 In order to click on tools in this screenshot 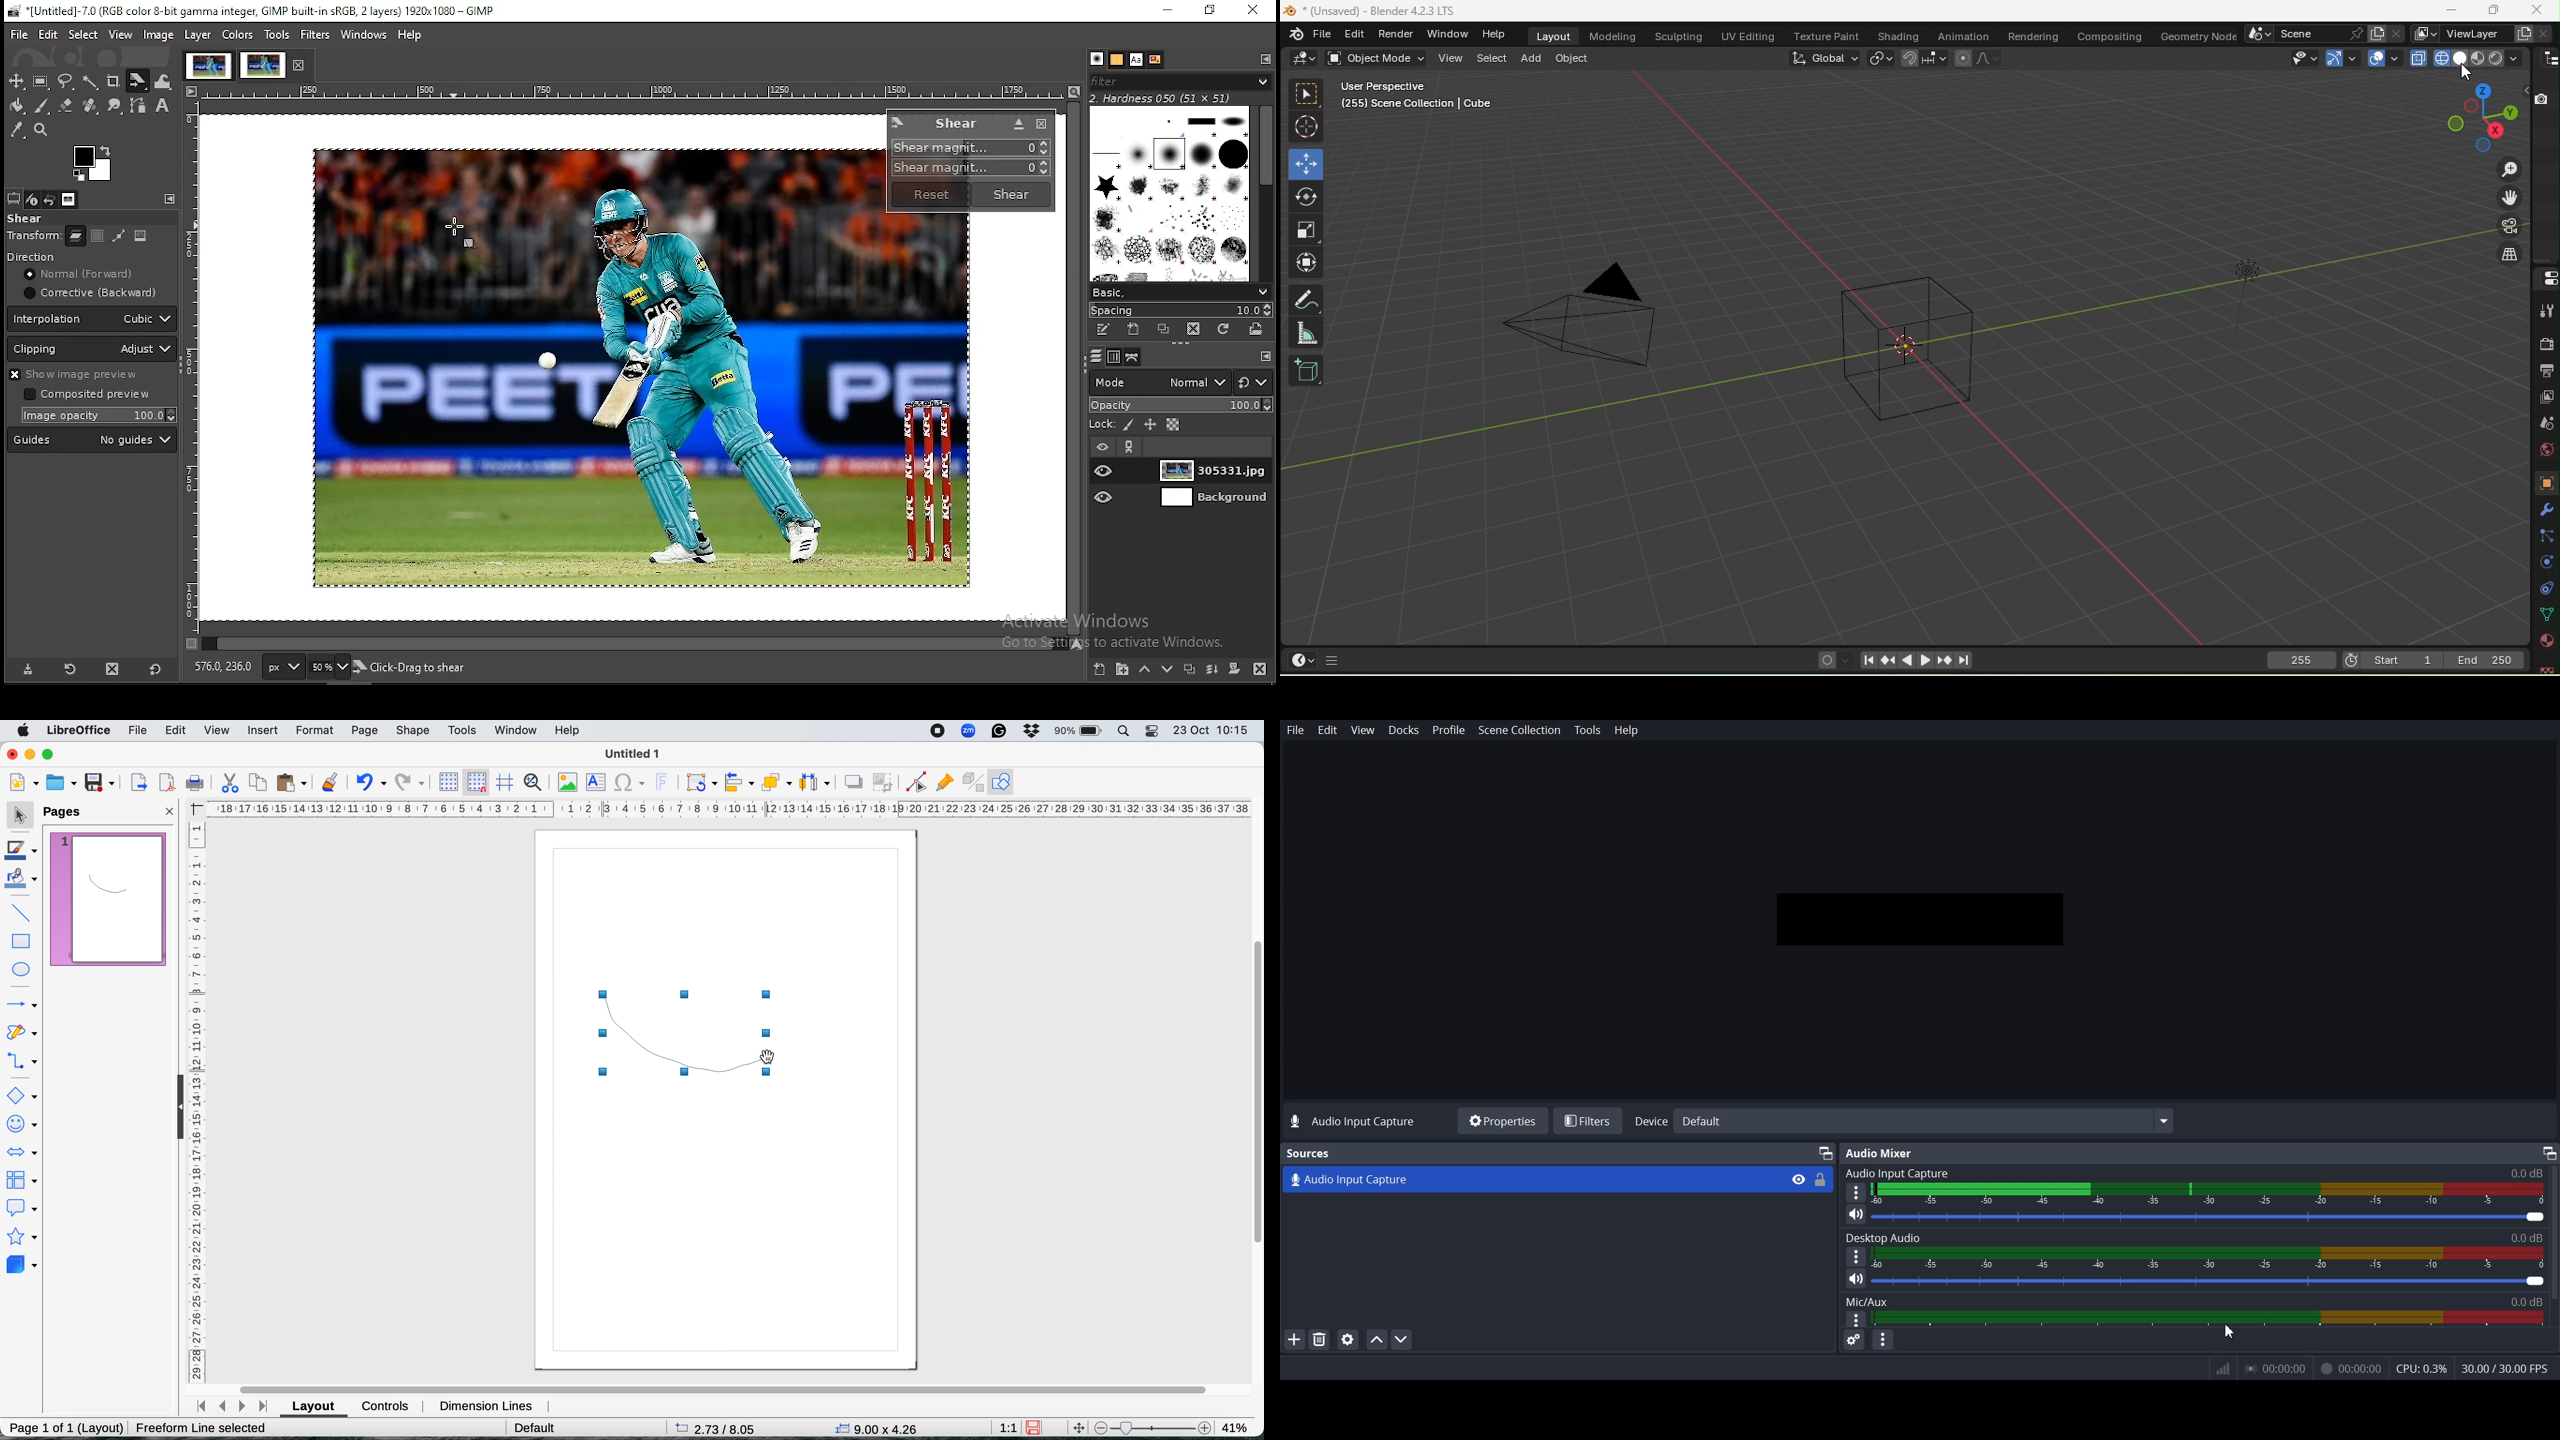, I will do `click(465, 730)`.